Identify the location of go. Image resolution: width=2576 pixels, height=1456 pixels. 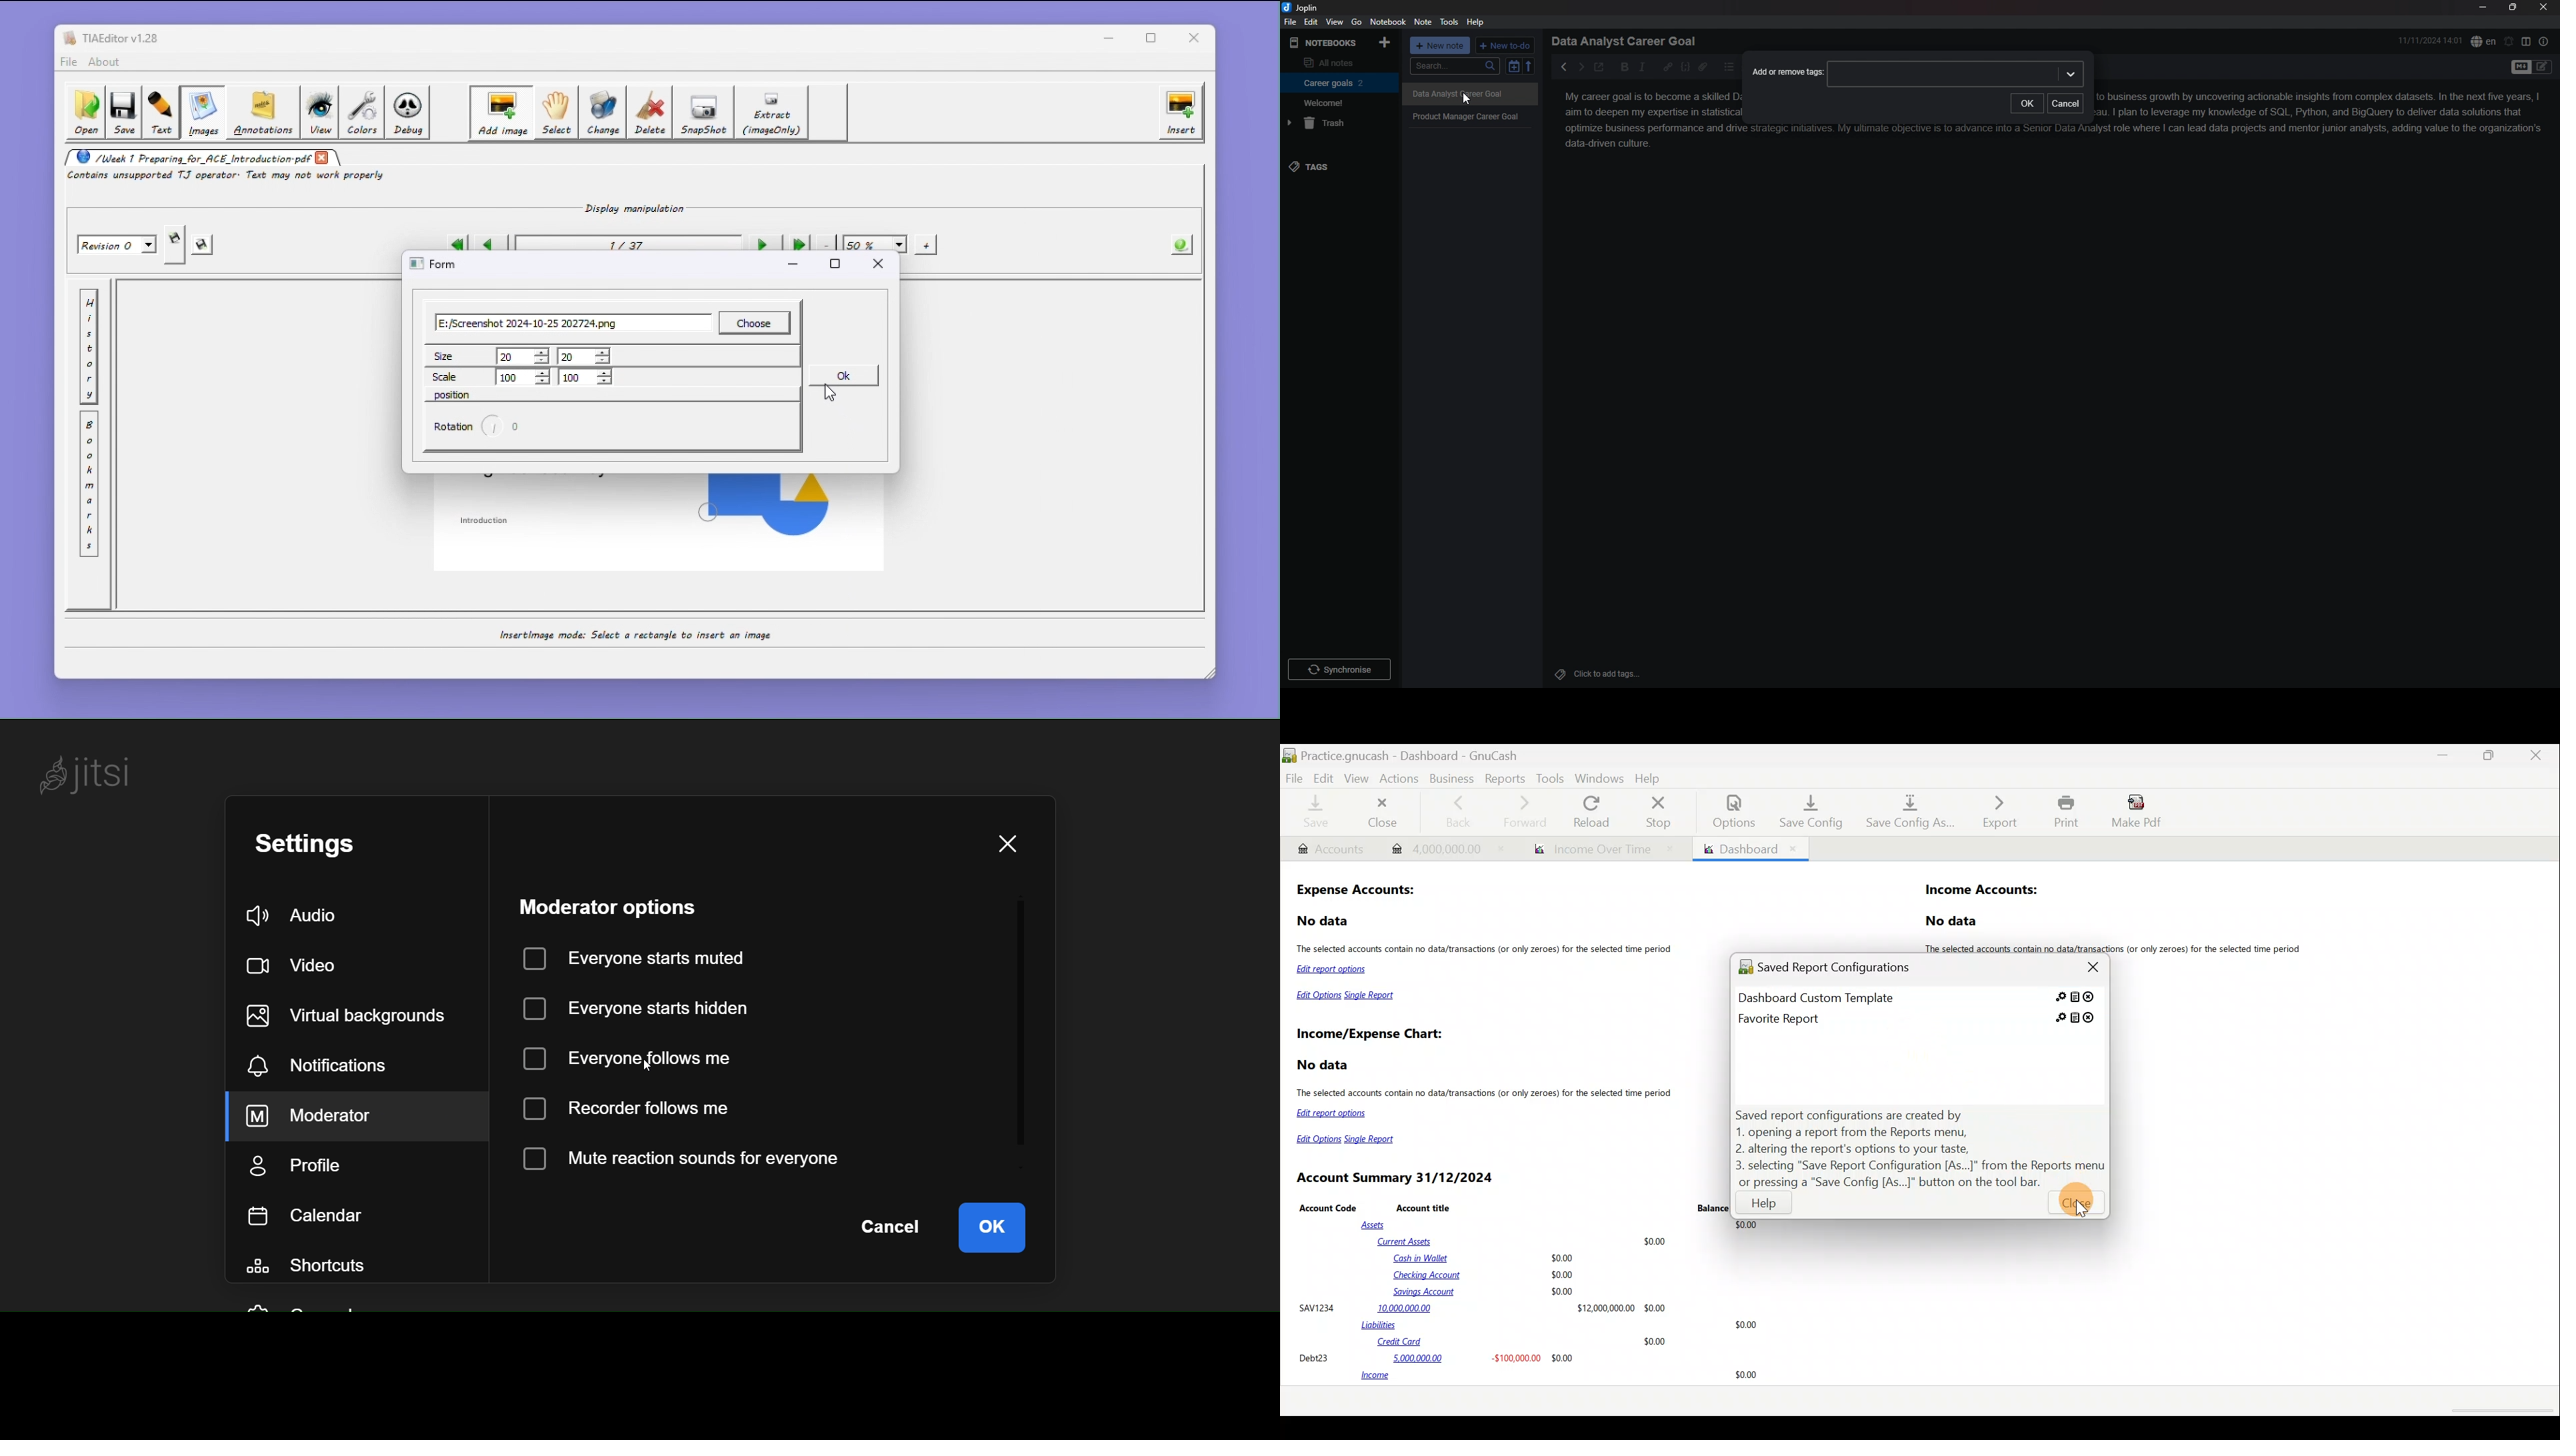
(1357, 22).